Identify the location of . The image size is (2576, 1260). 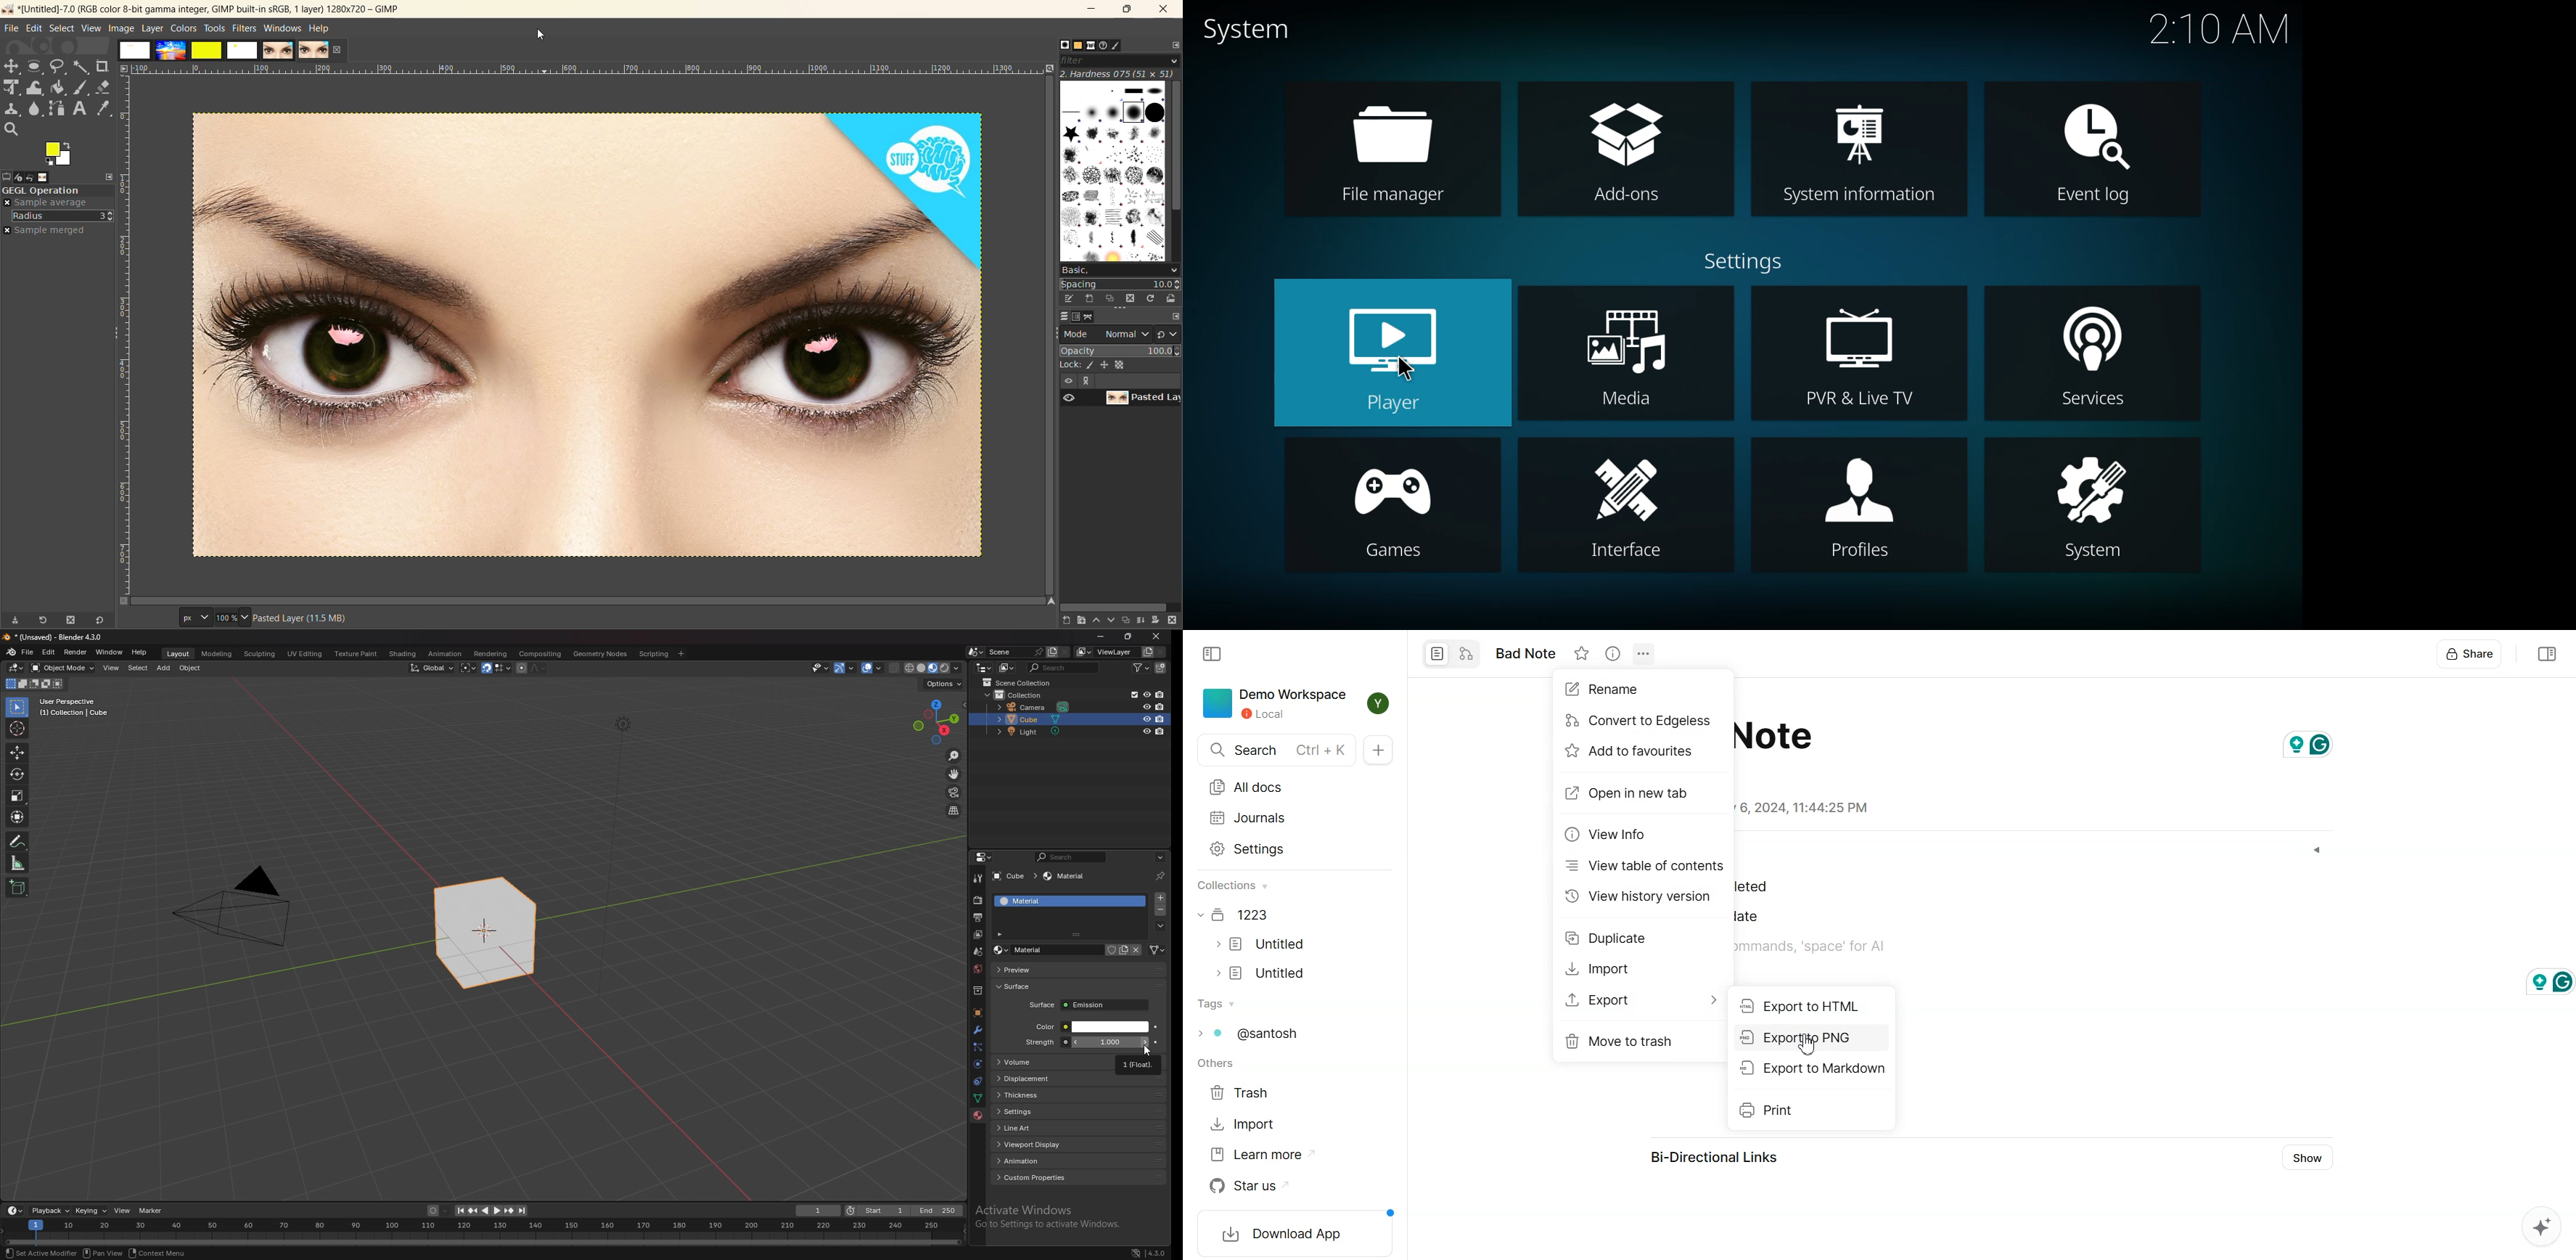
(1158, 638).